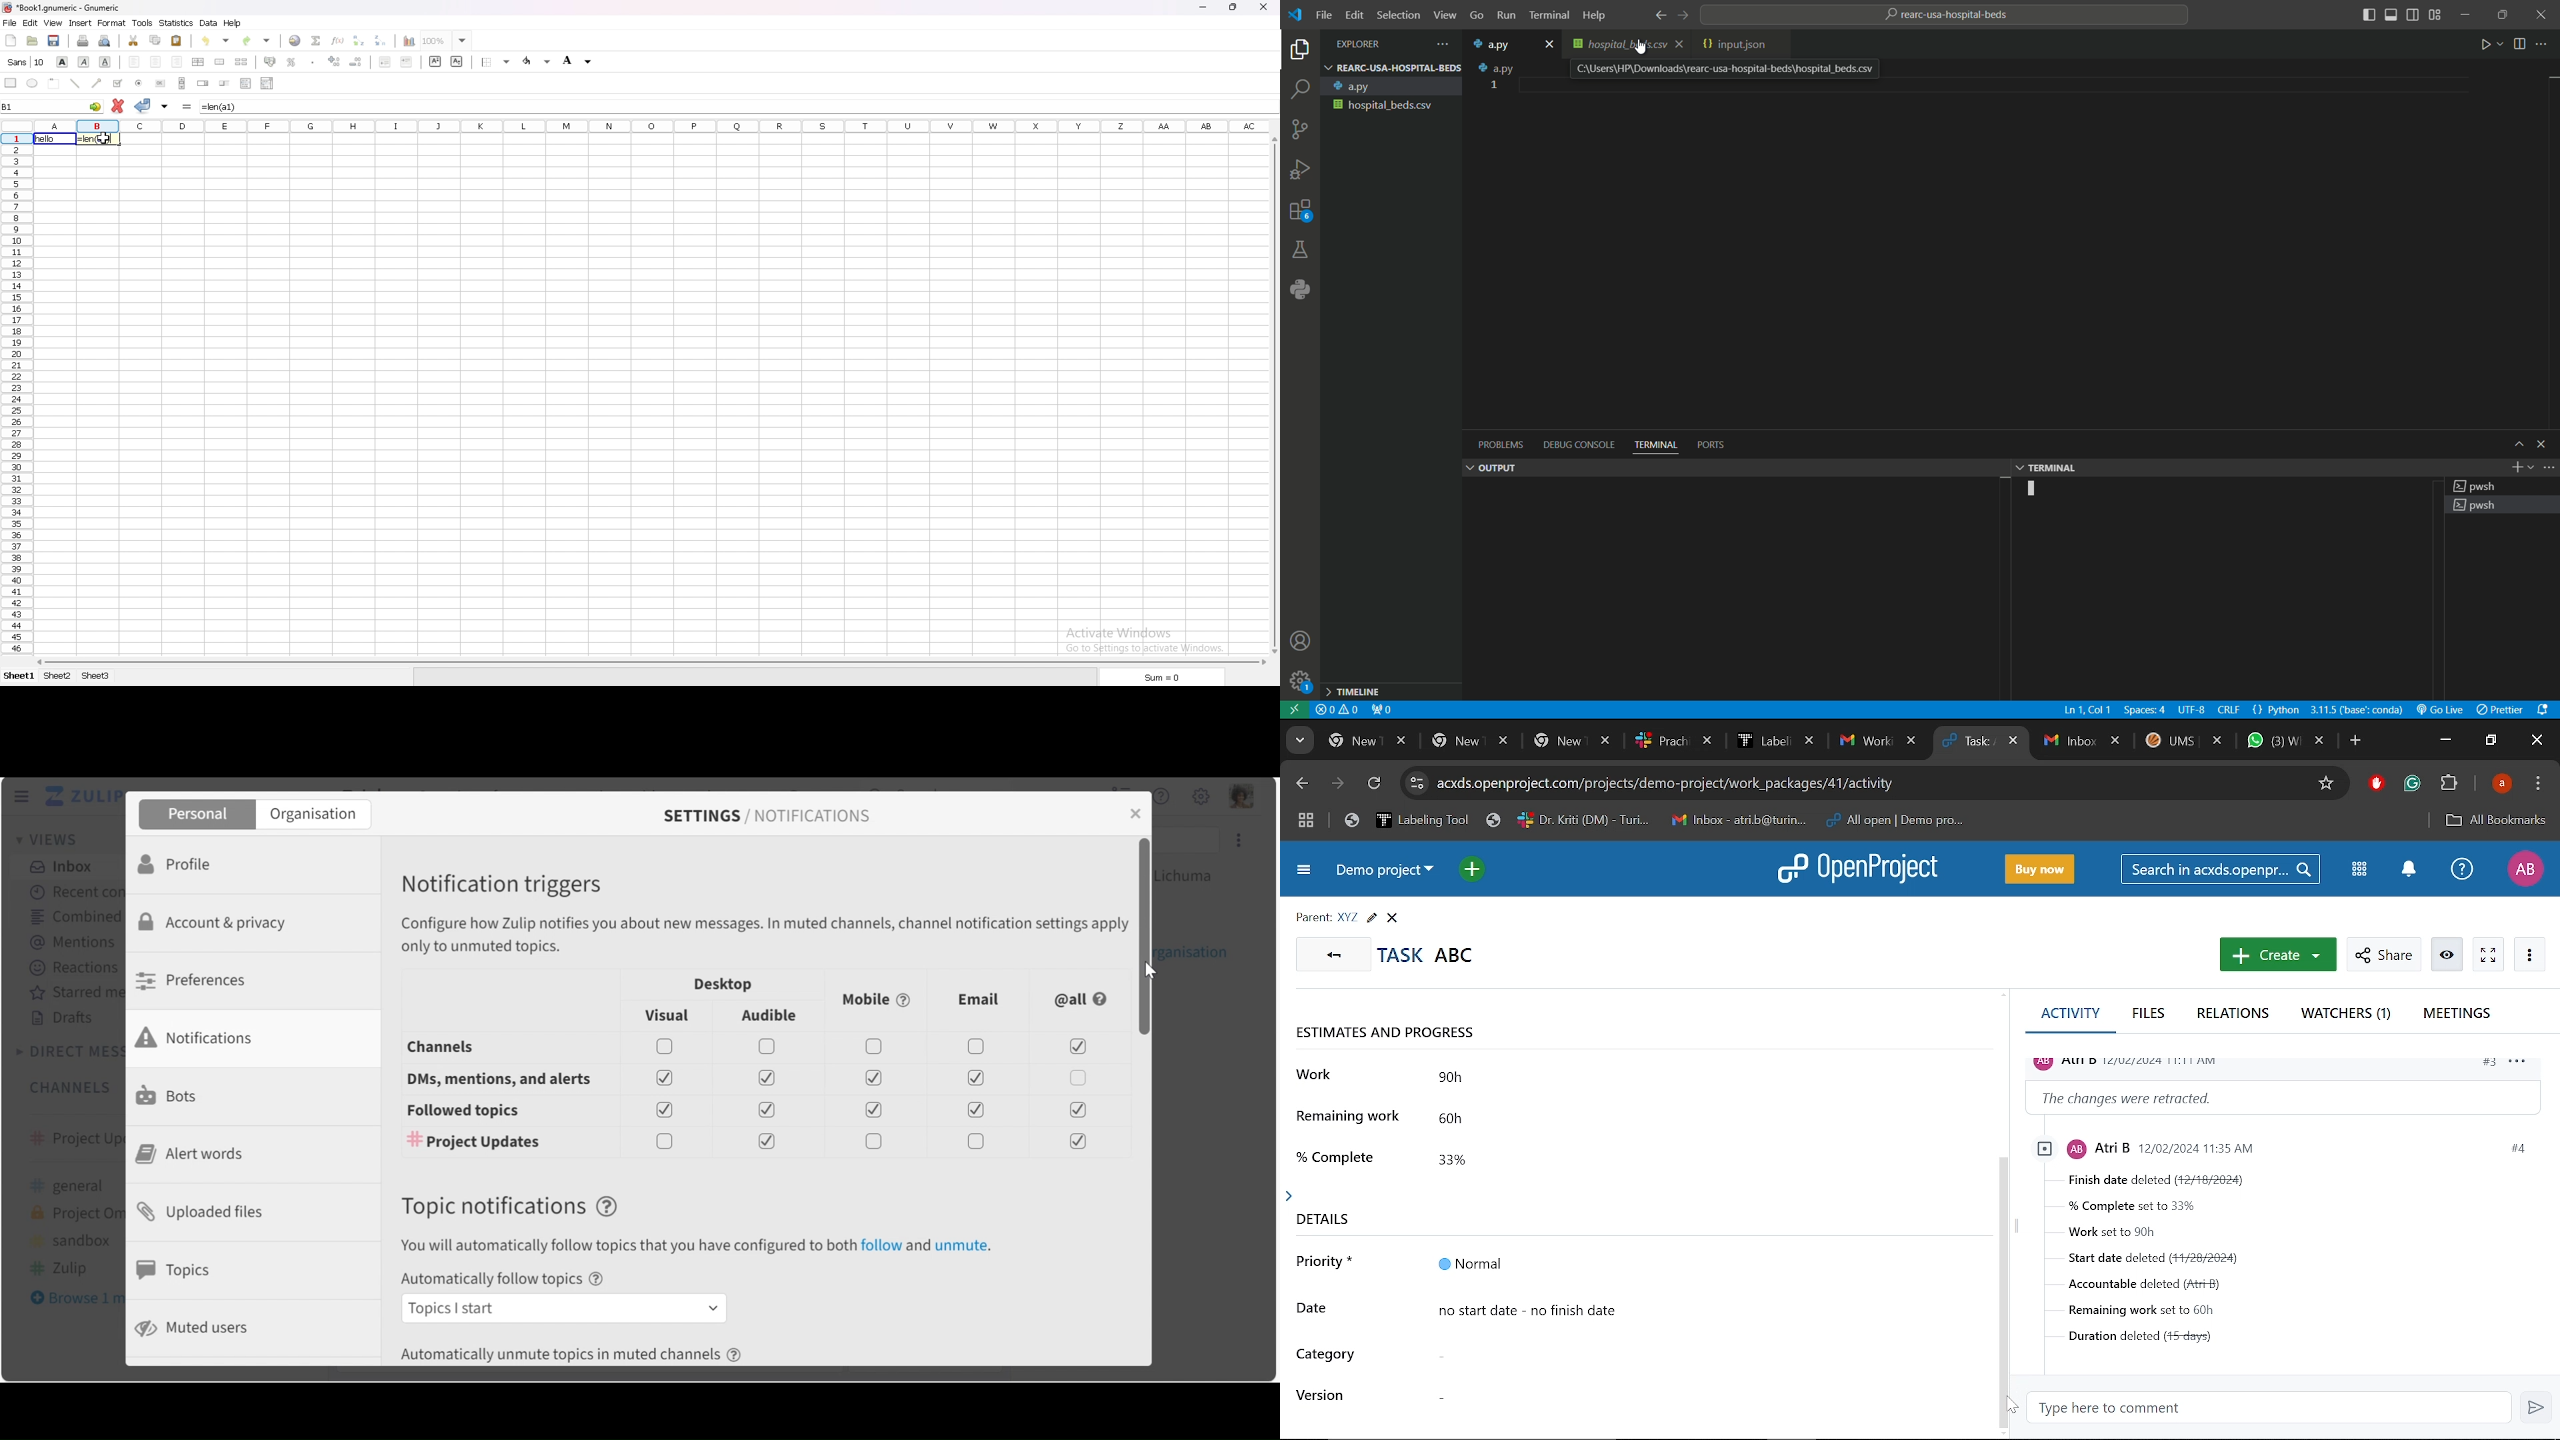 This screenshot has height=1456, width=2576. Describe the element at coordinates (29, 23) in the screenshot. I see `edit` at that location.